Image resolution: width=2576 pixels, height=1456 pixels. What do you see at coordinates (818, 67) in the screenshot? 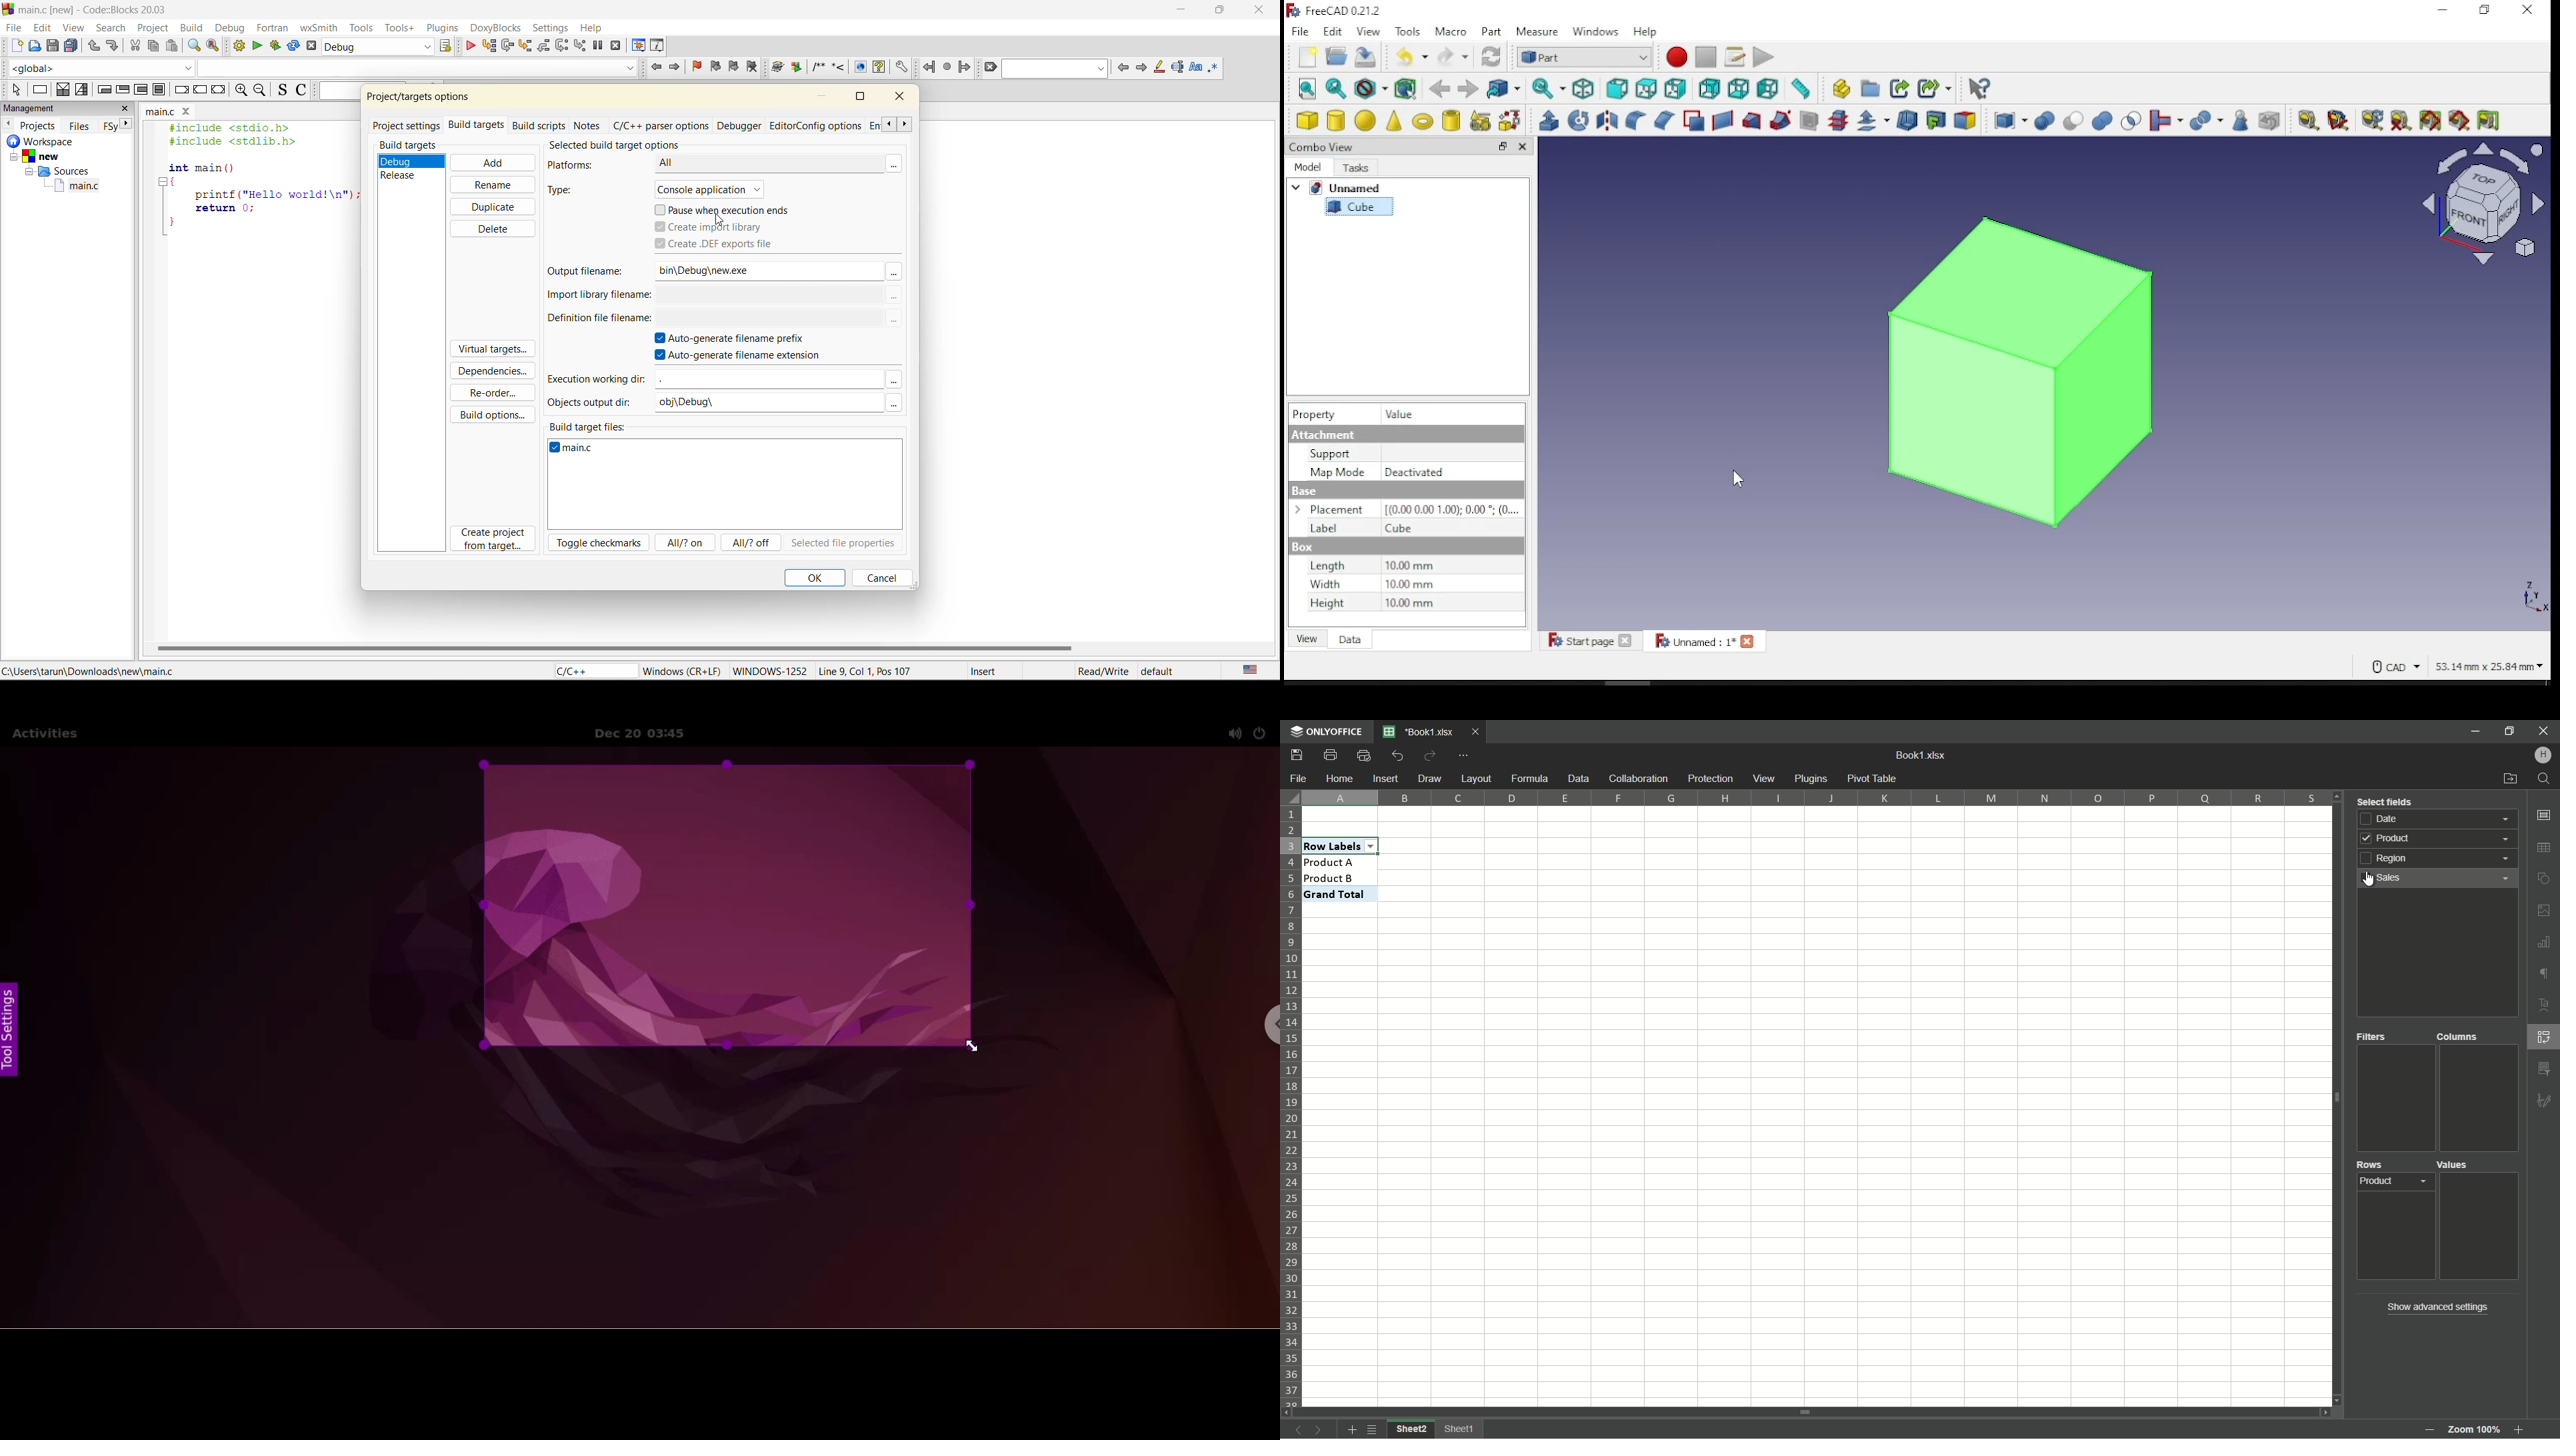
I see `Insert a comment block at the current line` at bounding box center [818, 67].